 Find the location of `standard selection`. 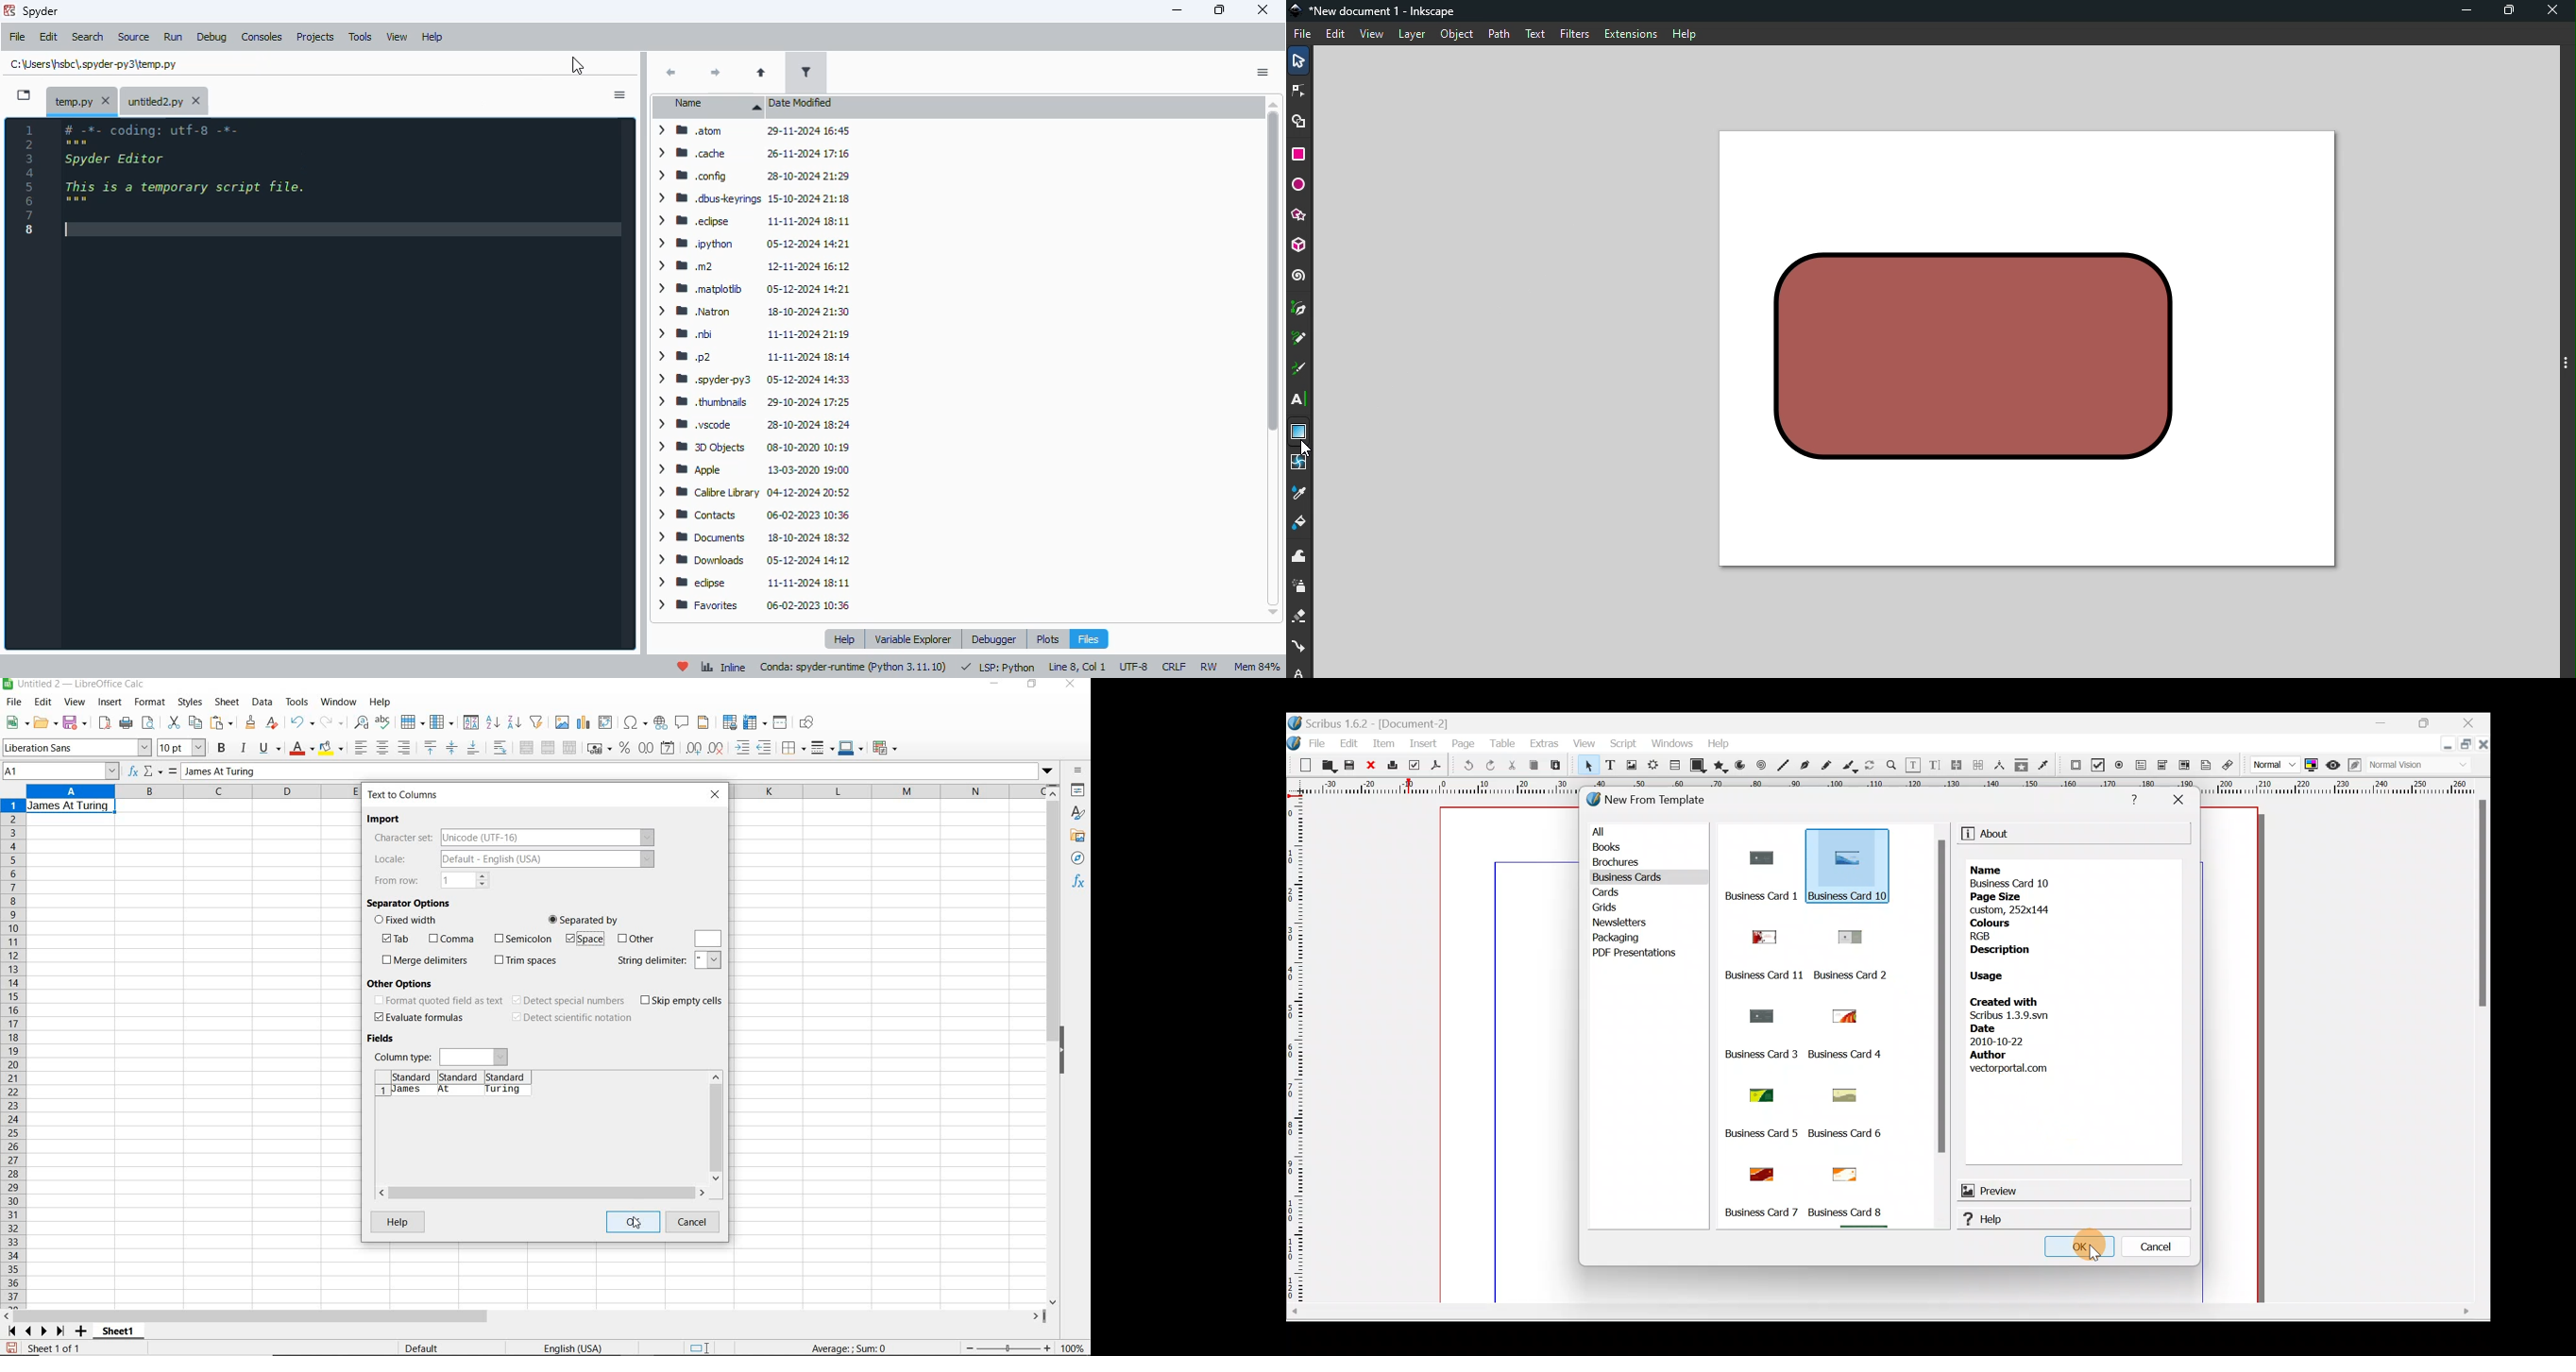

standard selection is located at coordinates (702, 1346).